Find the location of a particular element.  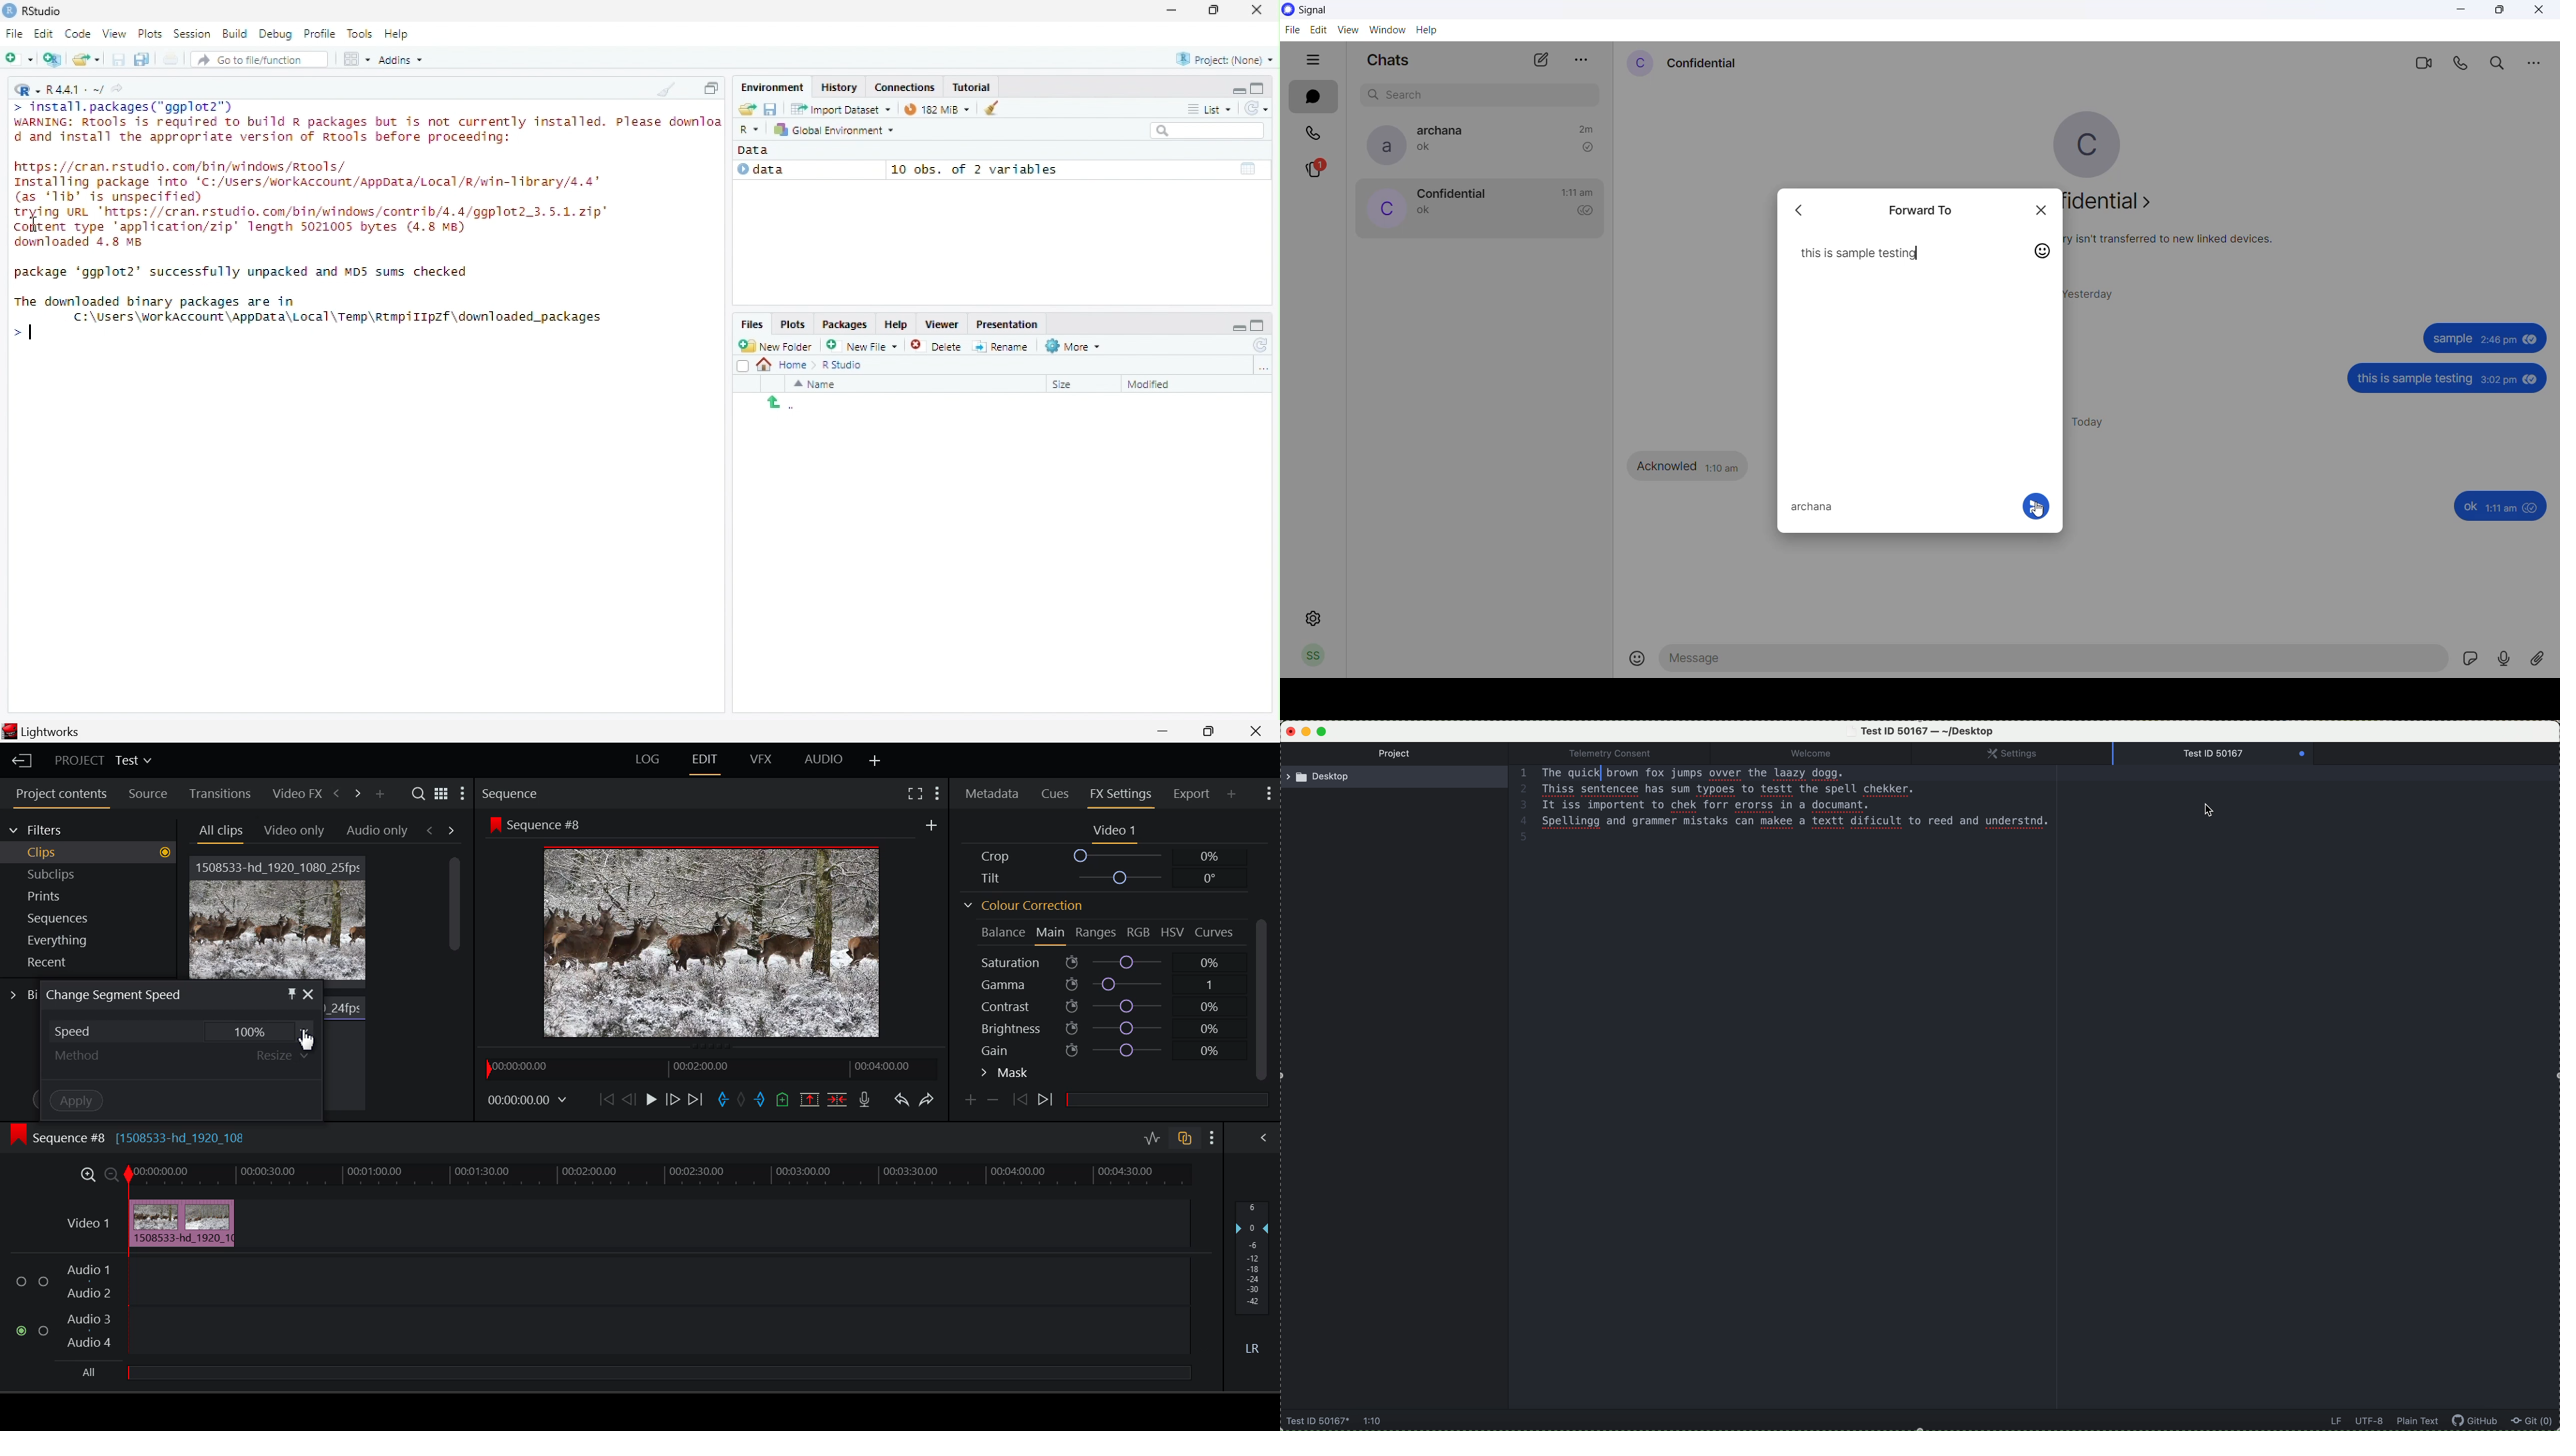

Main Tab Open is located at coordinates (1051, 935).